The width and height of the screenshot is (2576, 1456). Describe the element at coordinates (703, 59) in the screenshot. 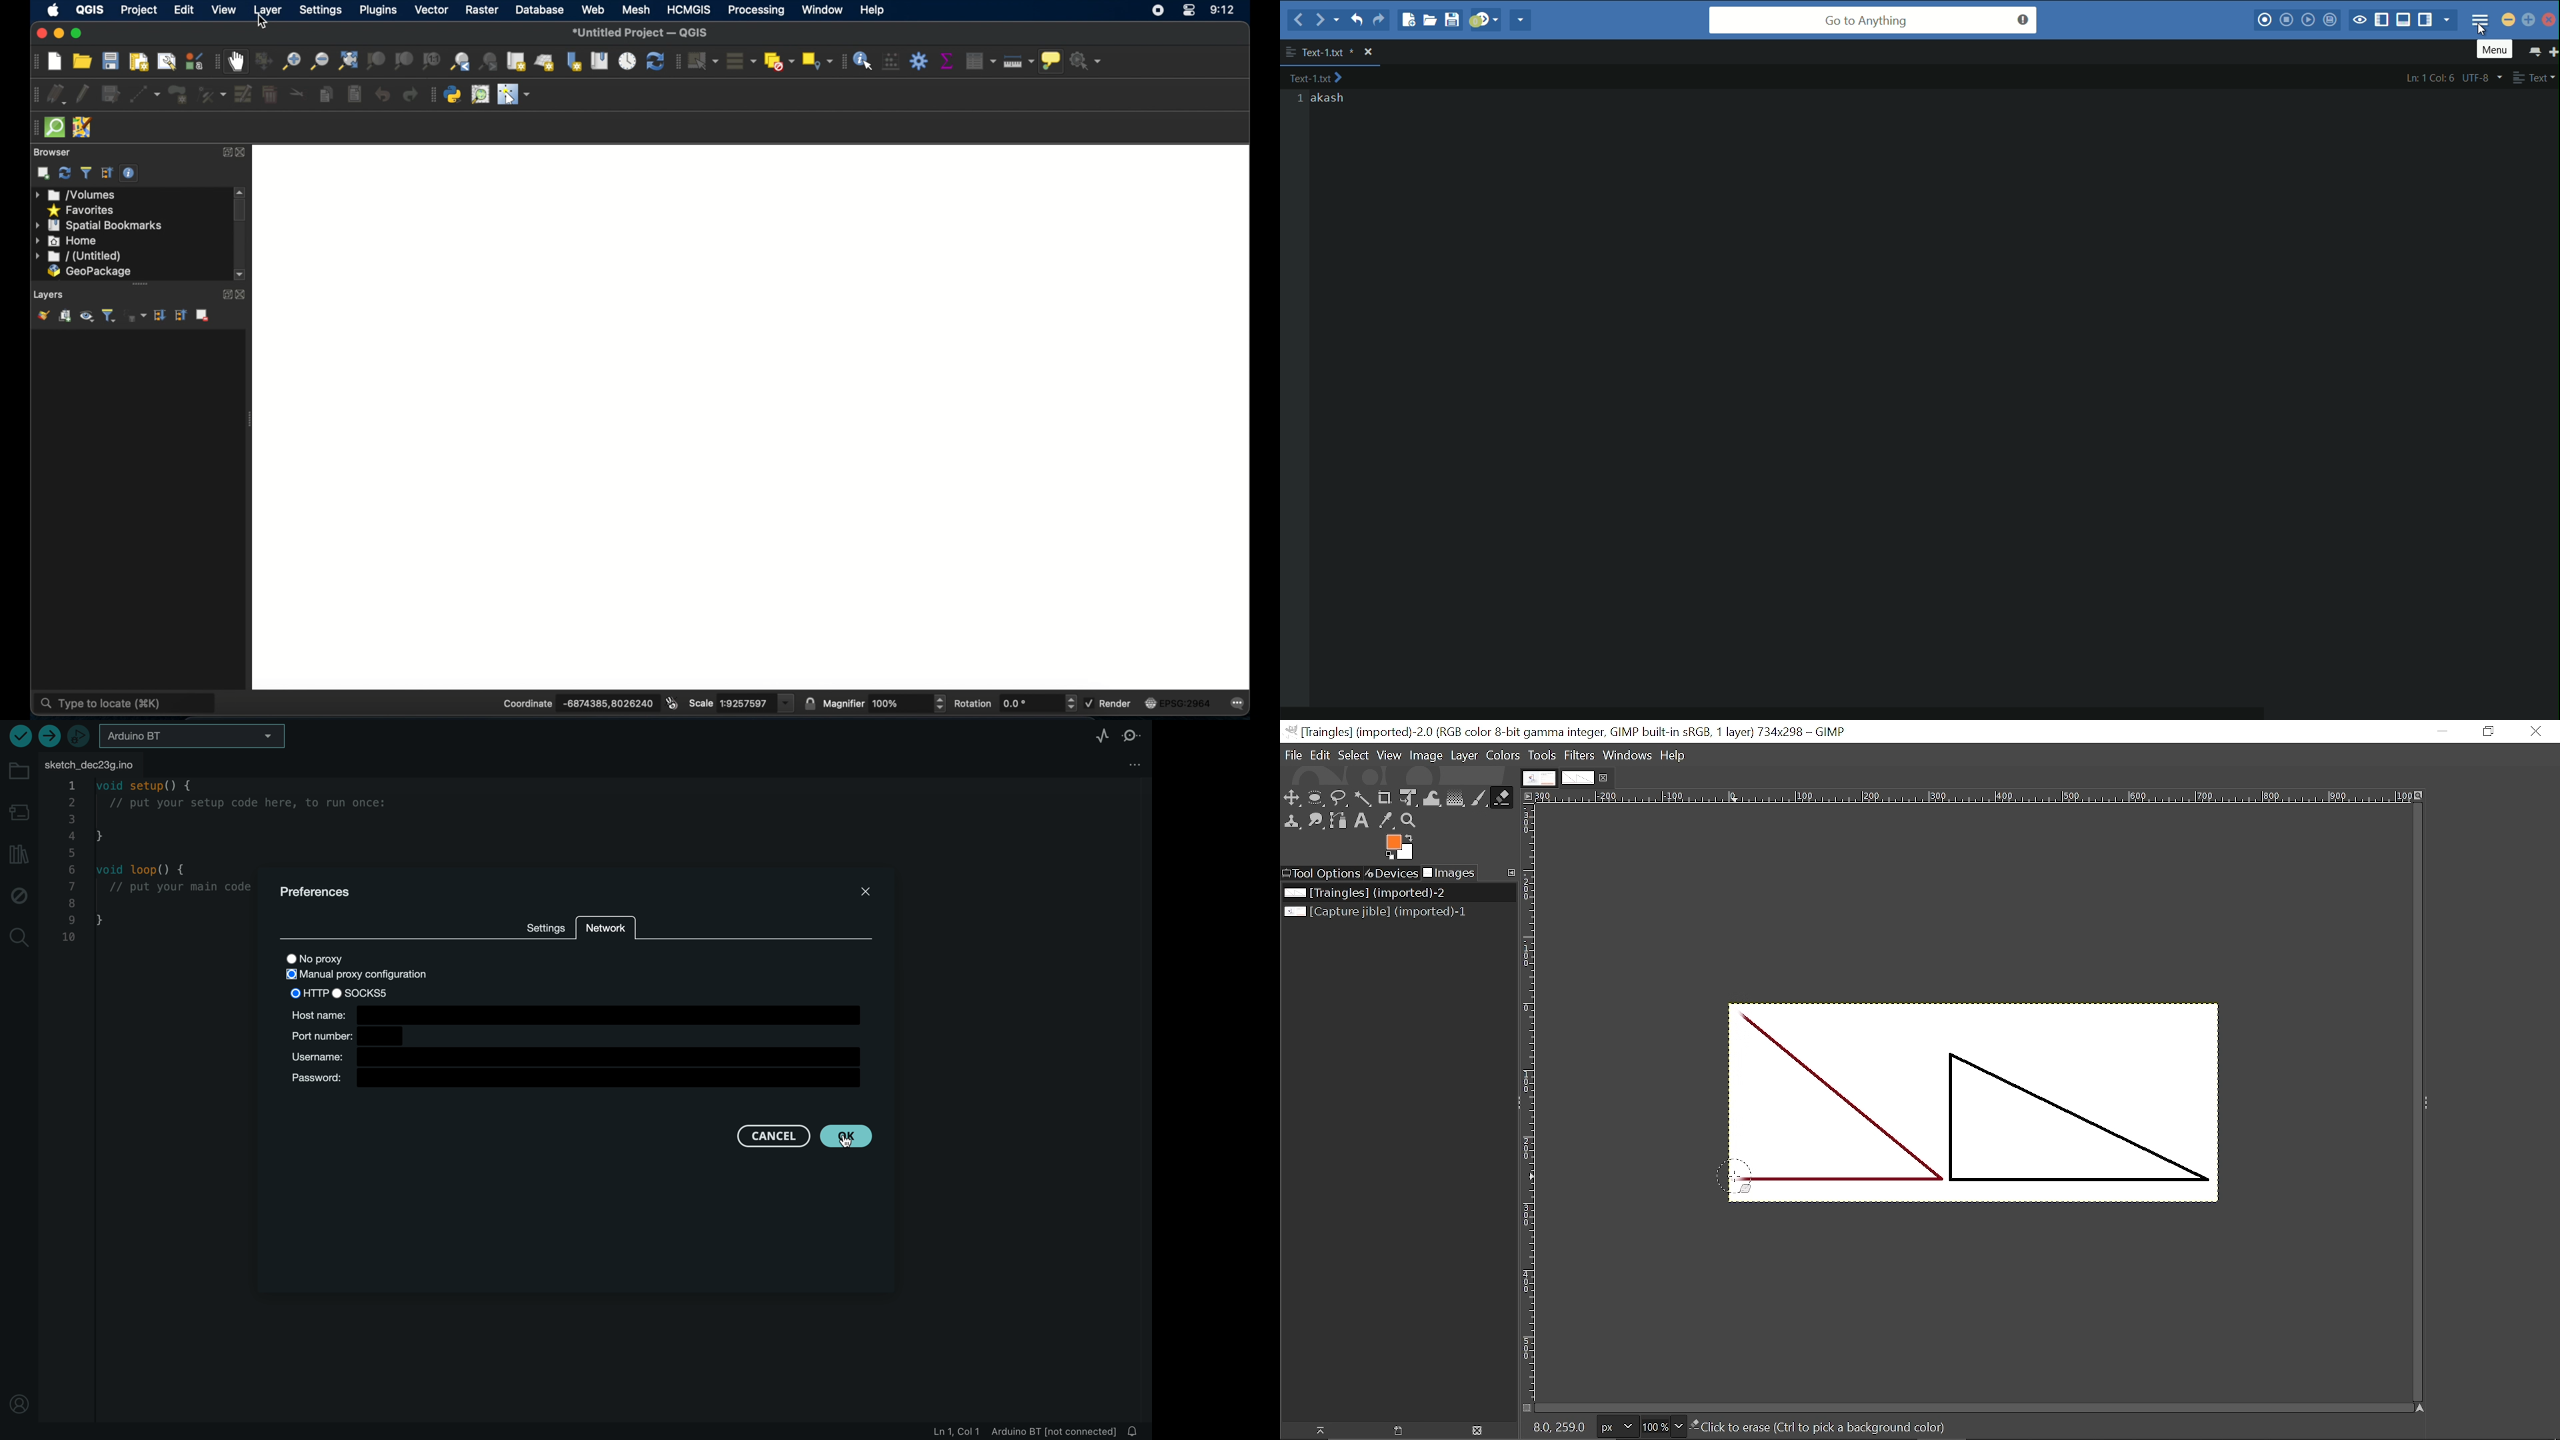

I see `select features by area or single click` at that location.